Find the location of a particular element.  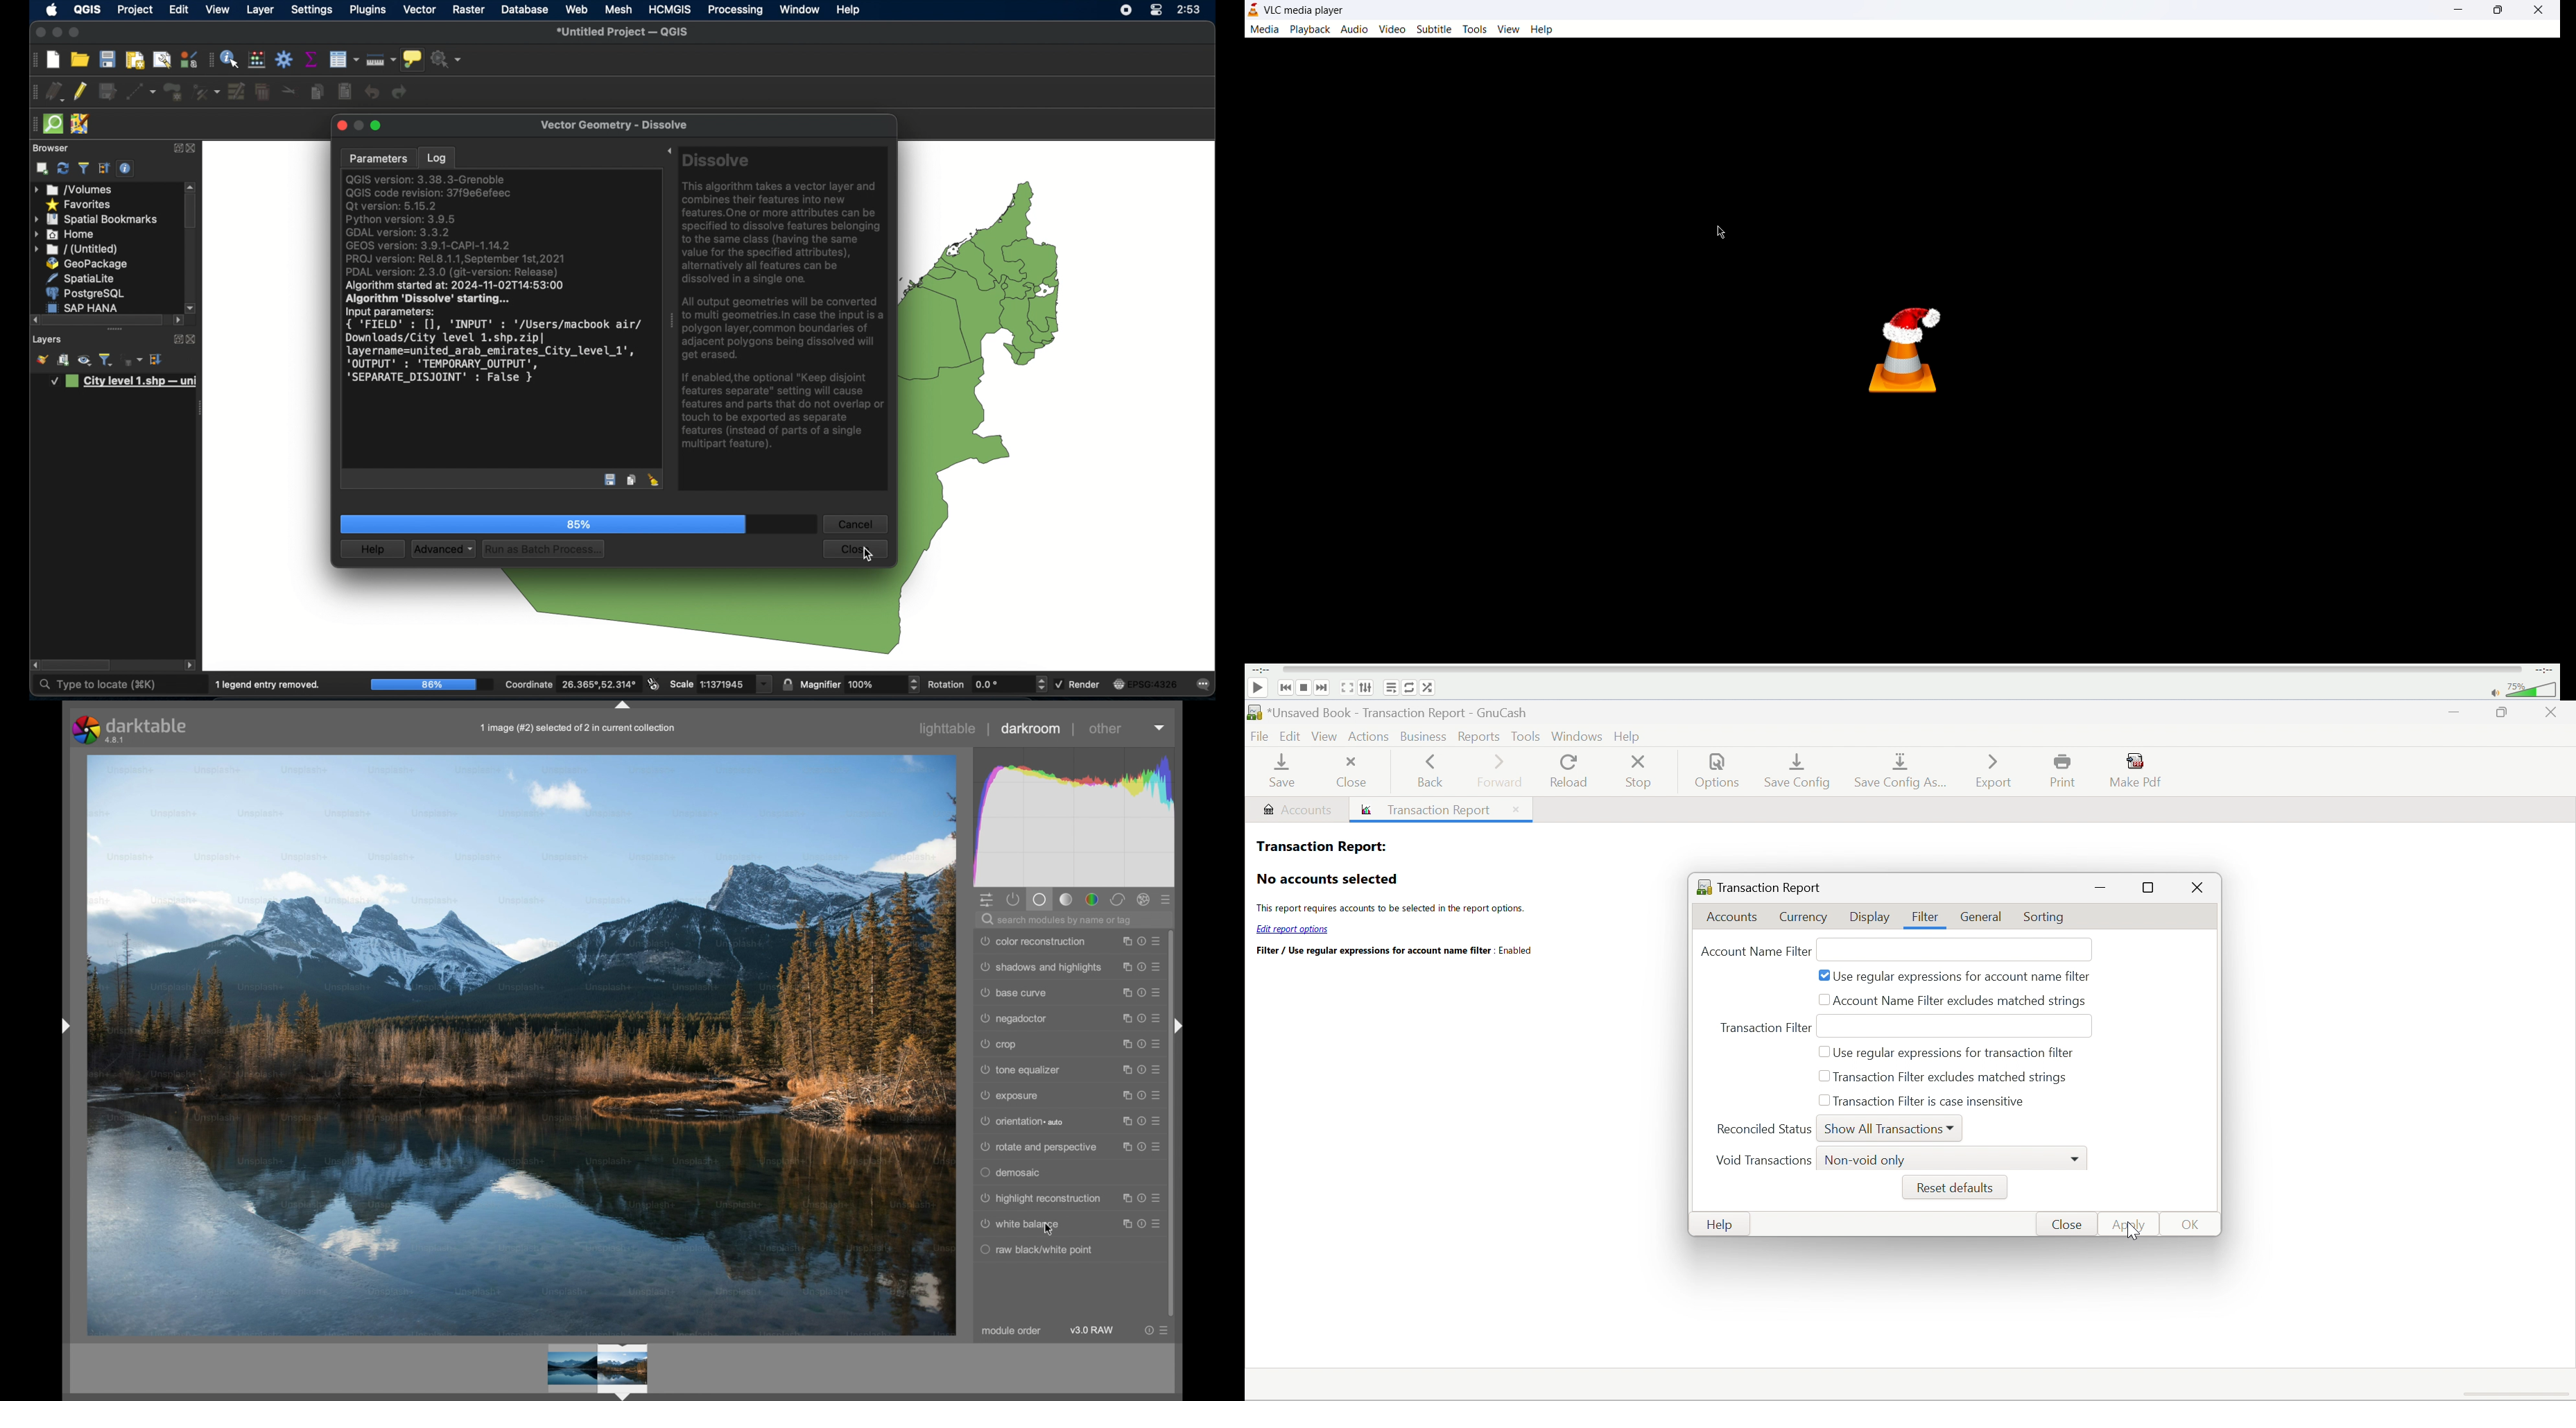

web is located at coordinates (576, 9).